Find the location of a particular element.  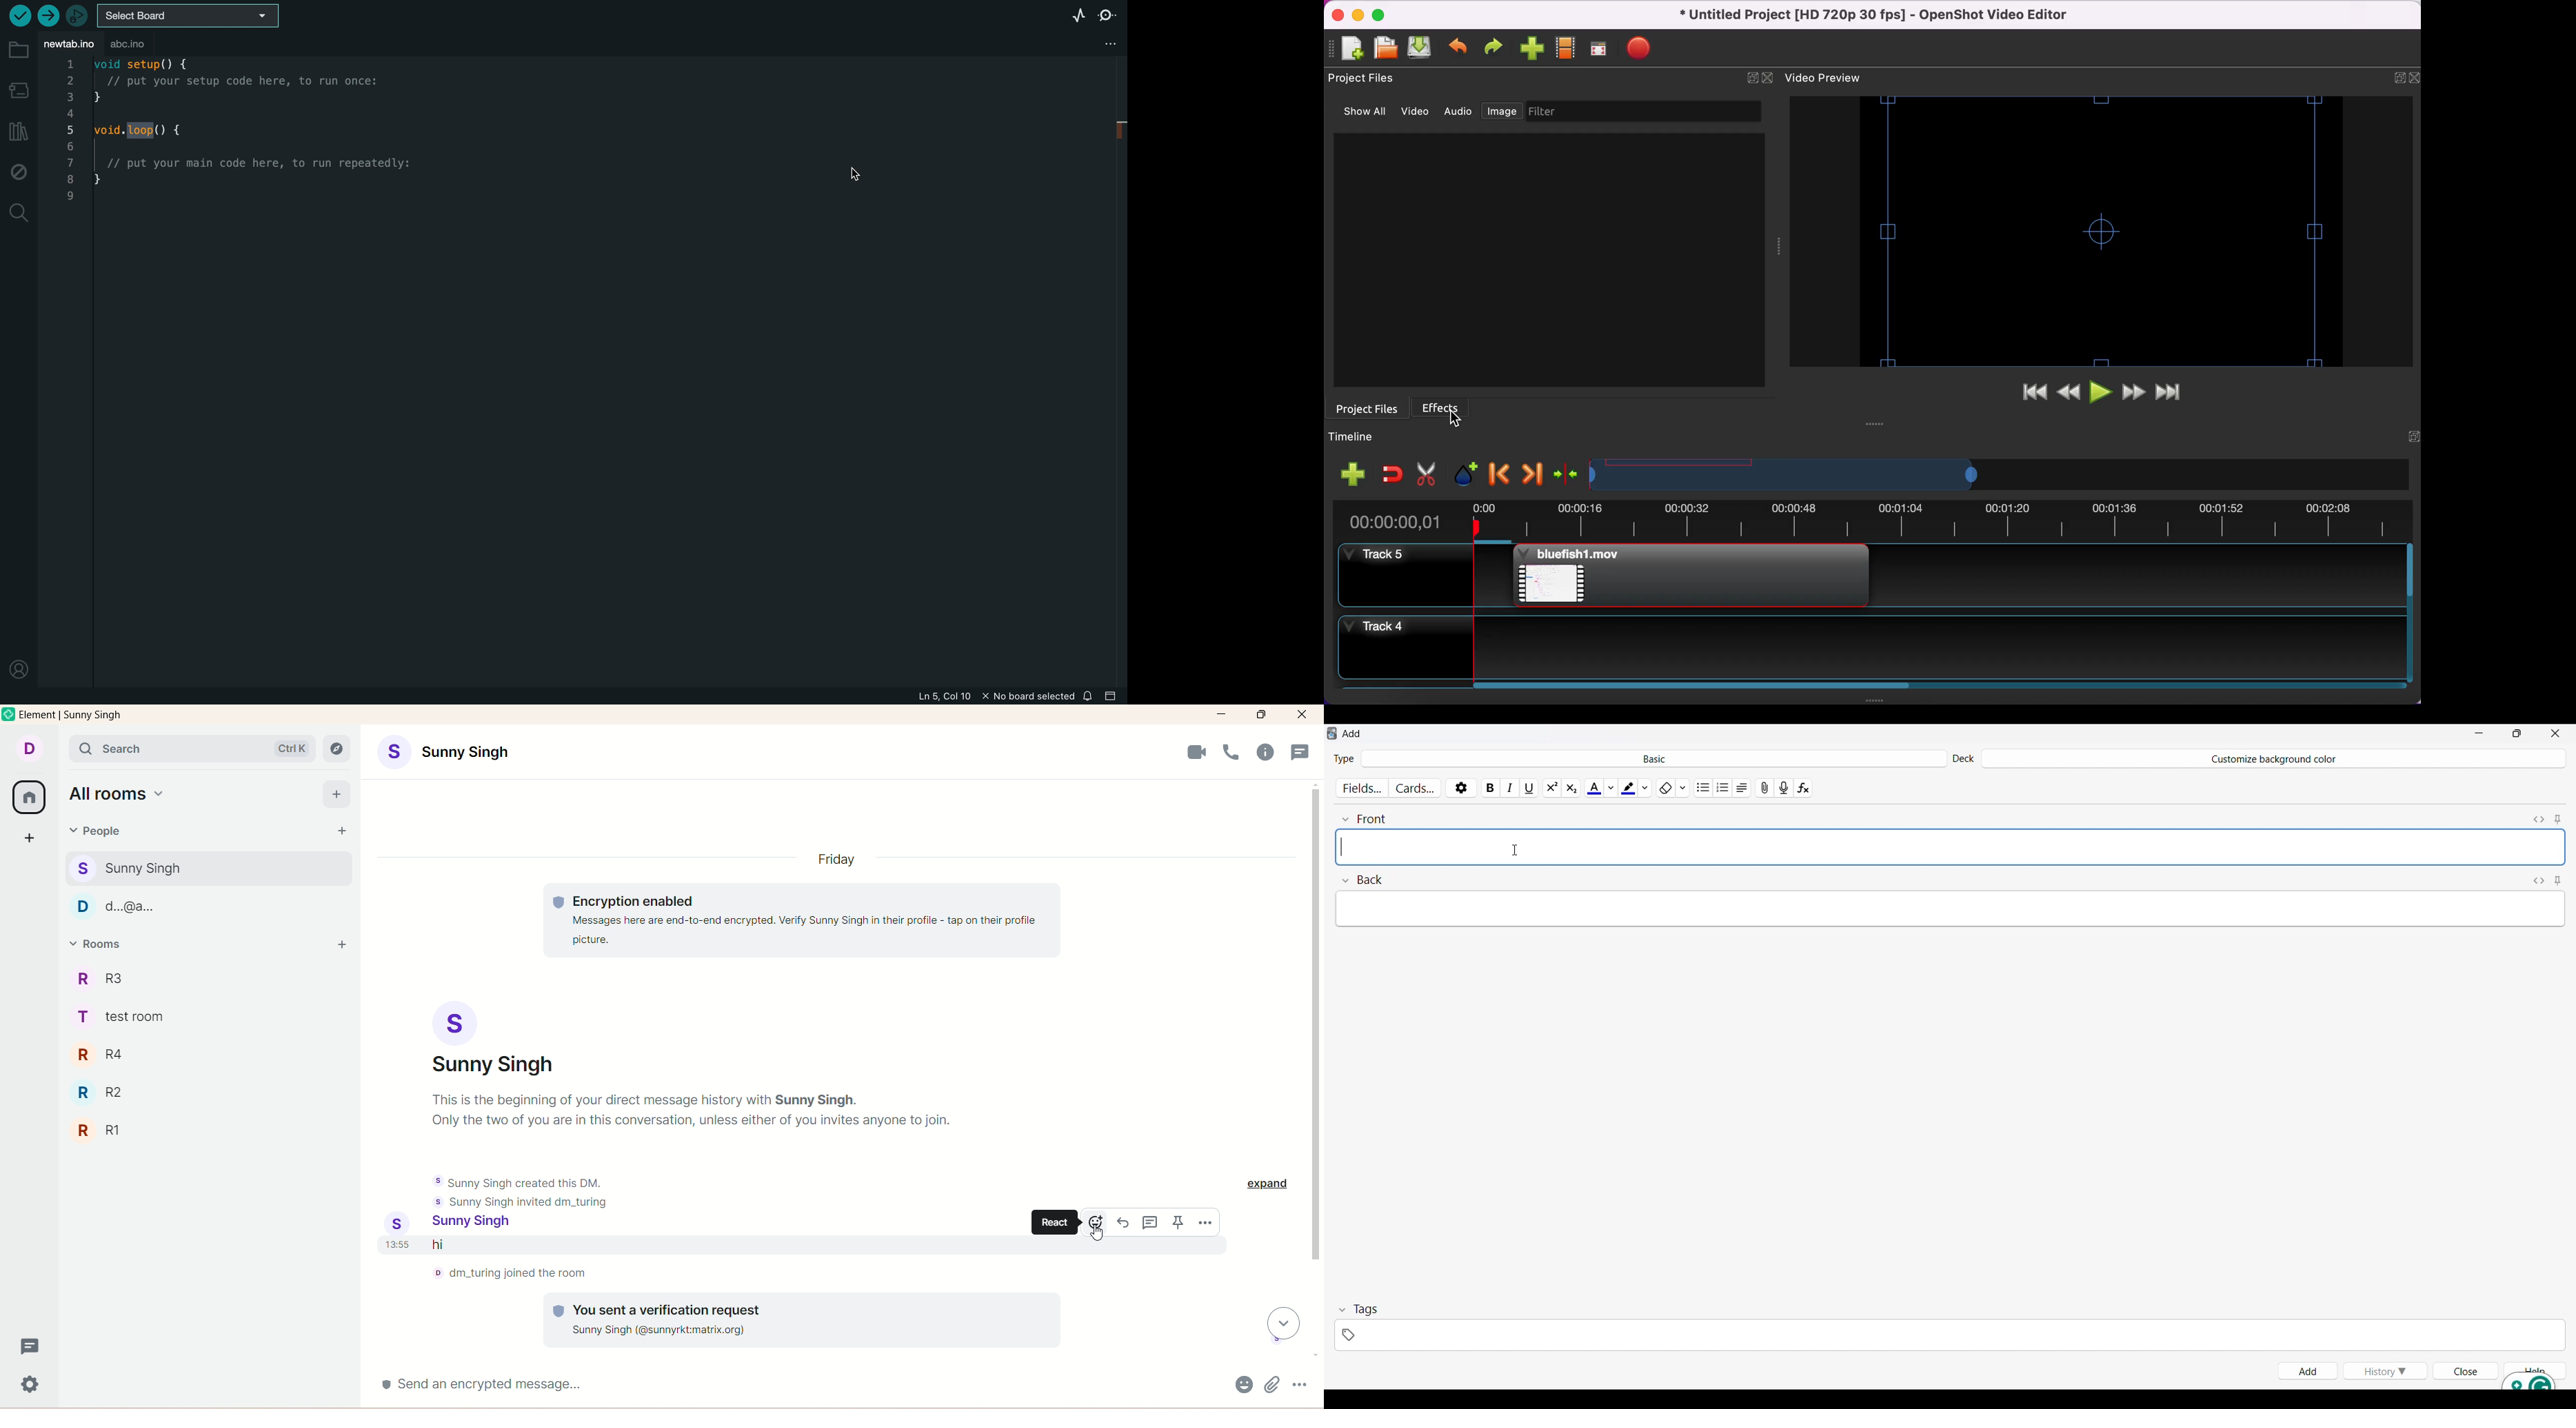

time duration is located at coordinates (1869, 522).